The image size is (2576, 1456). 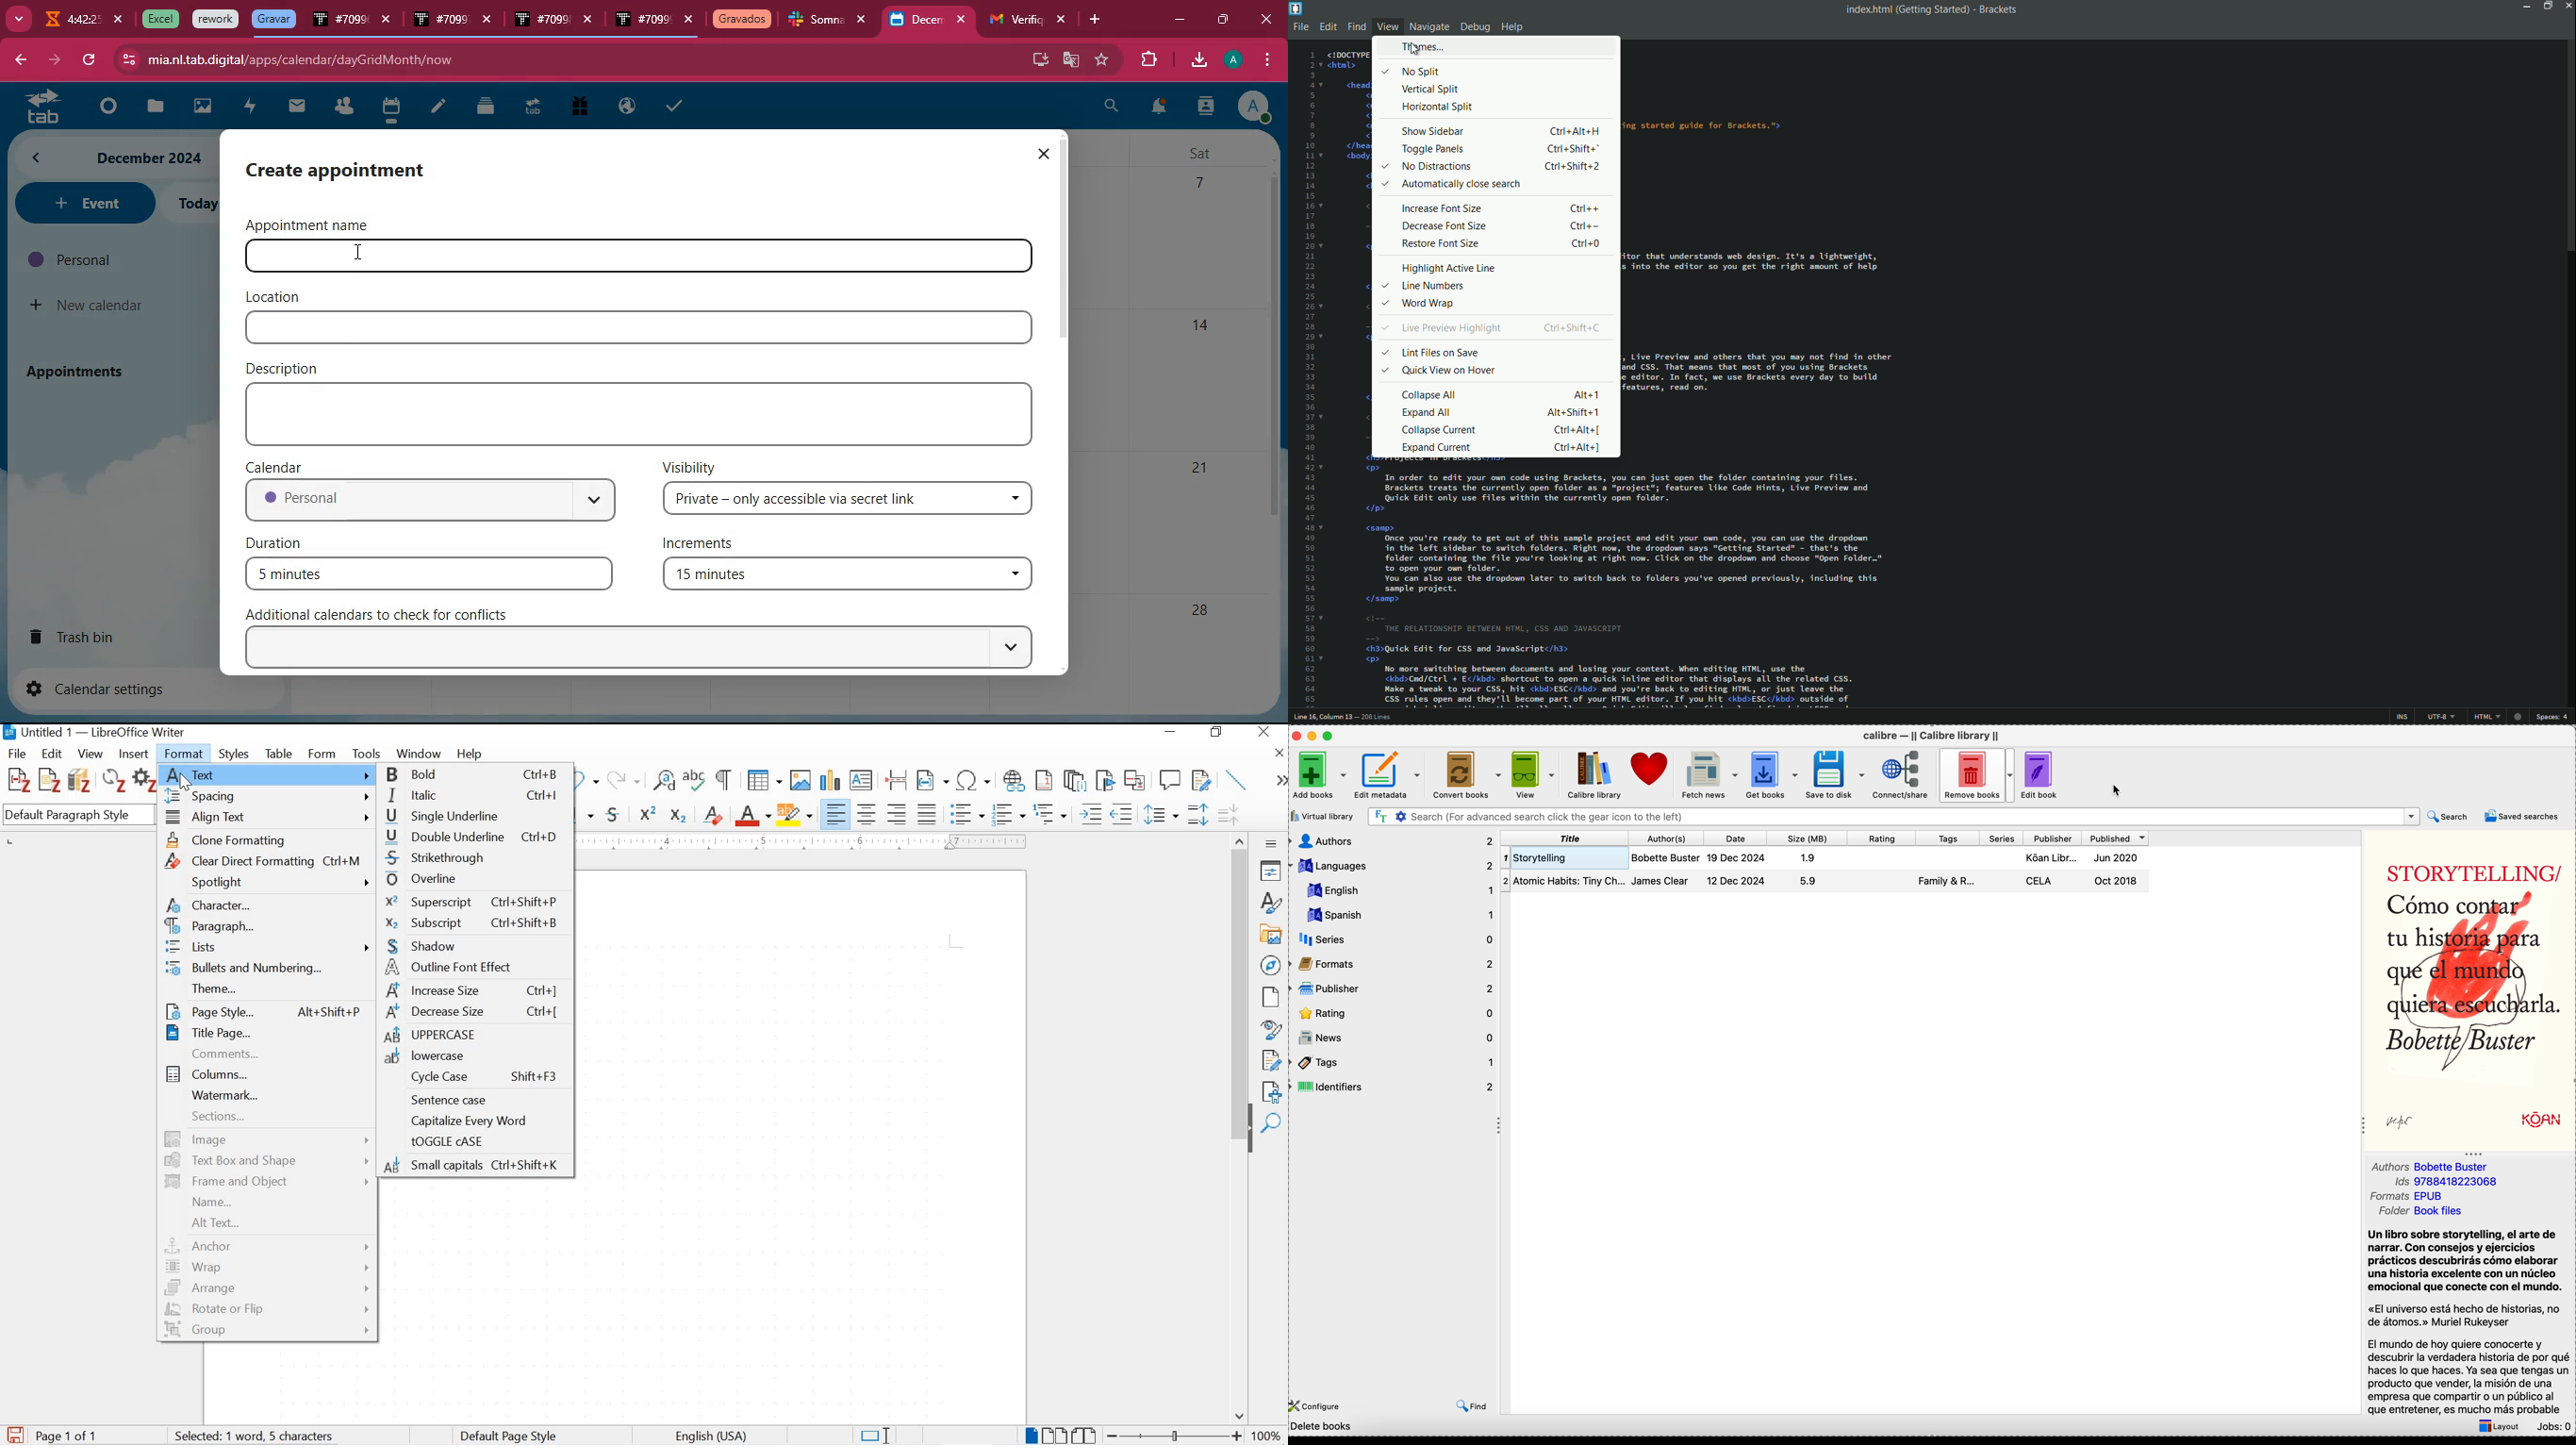 What do you see at coordinates (1825, 858) in the screenshot?
I see `Storytelling` at bounding box center [1825, 858].